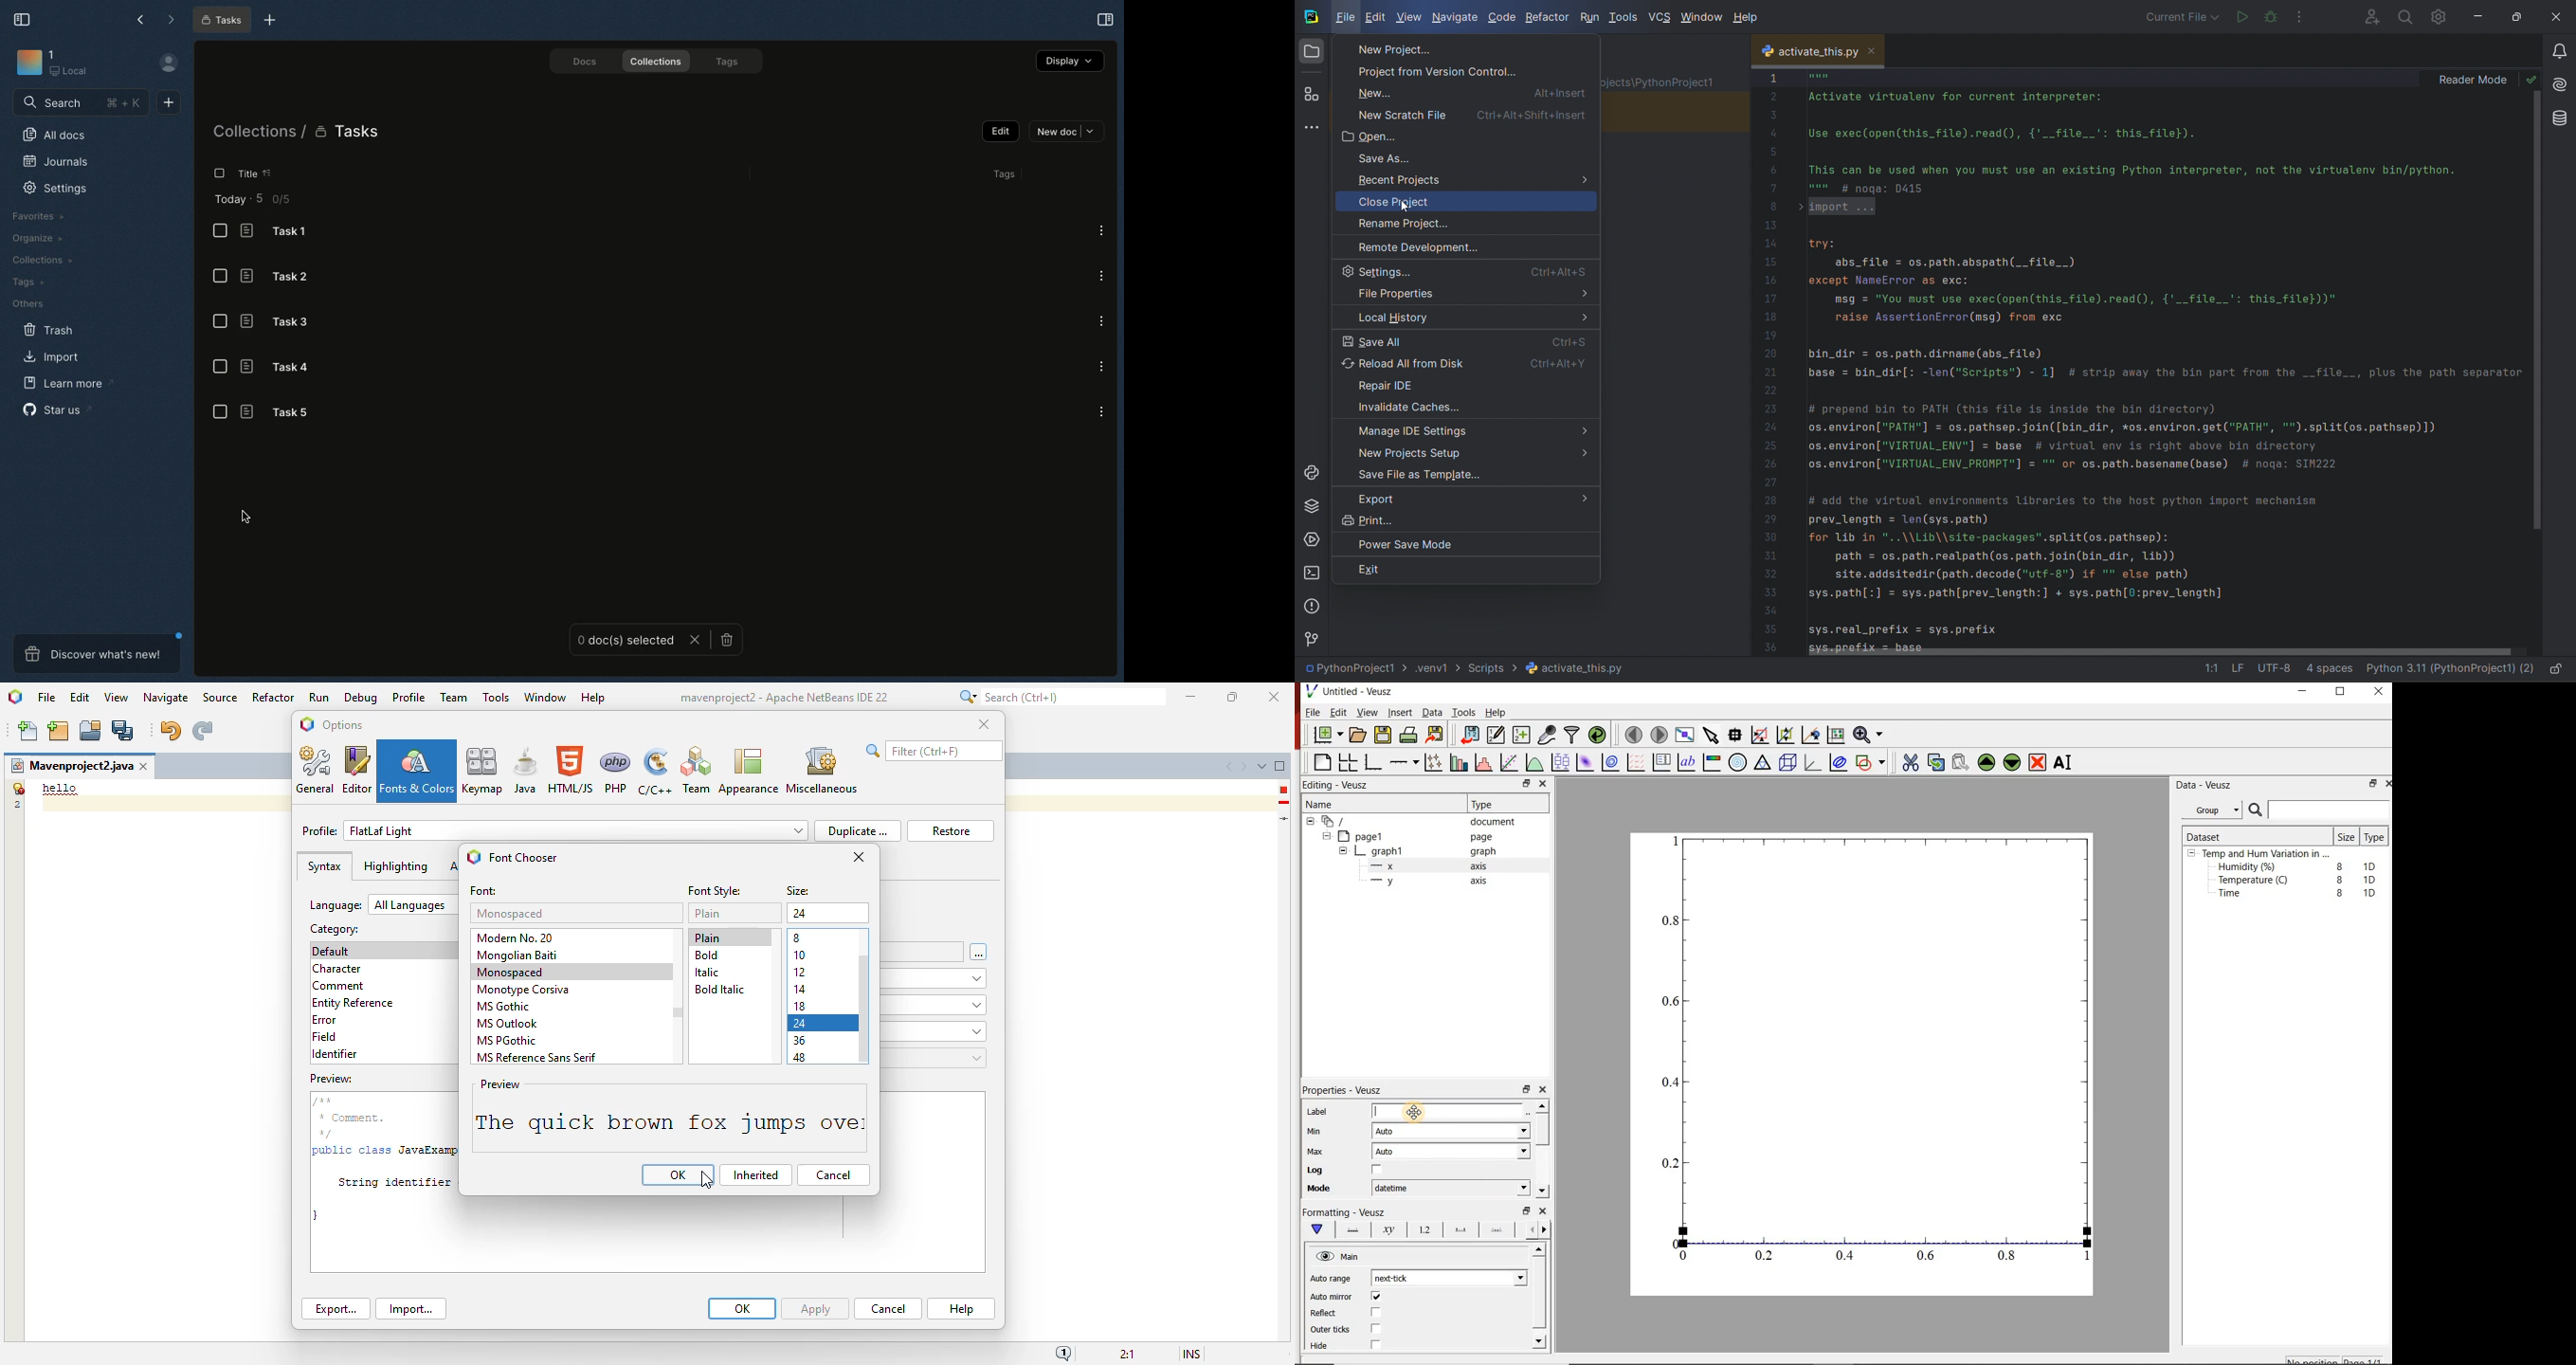 Image resolution: width=2576 pixels, height=1372 pixels. What do you see at coordinates (1363, 1345) in the screenshot?
I see `Hide` at bounding box center [1363, 1345].